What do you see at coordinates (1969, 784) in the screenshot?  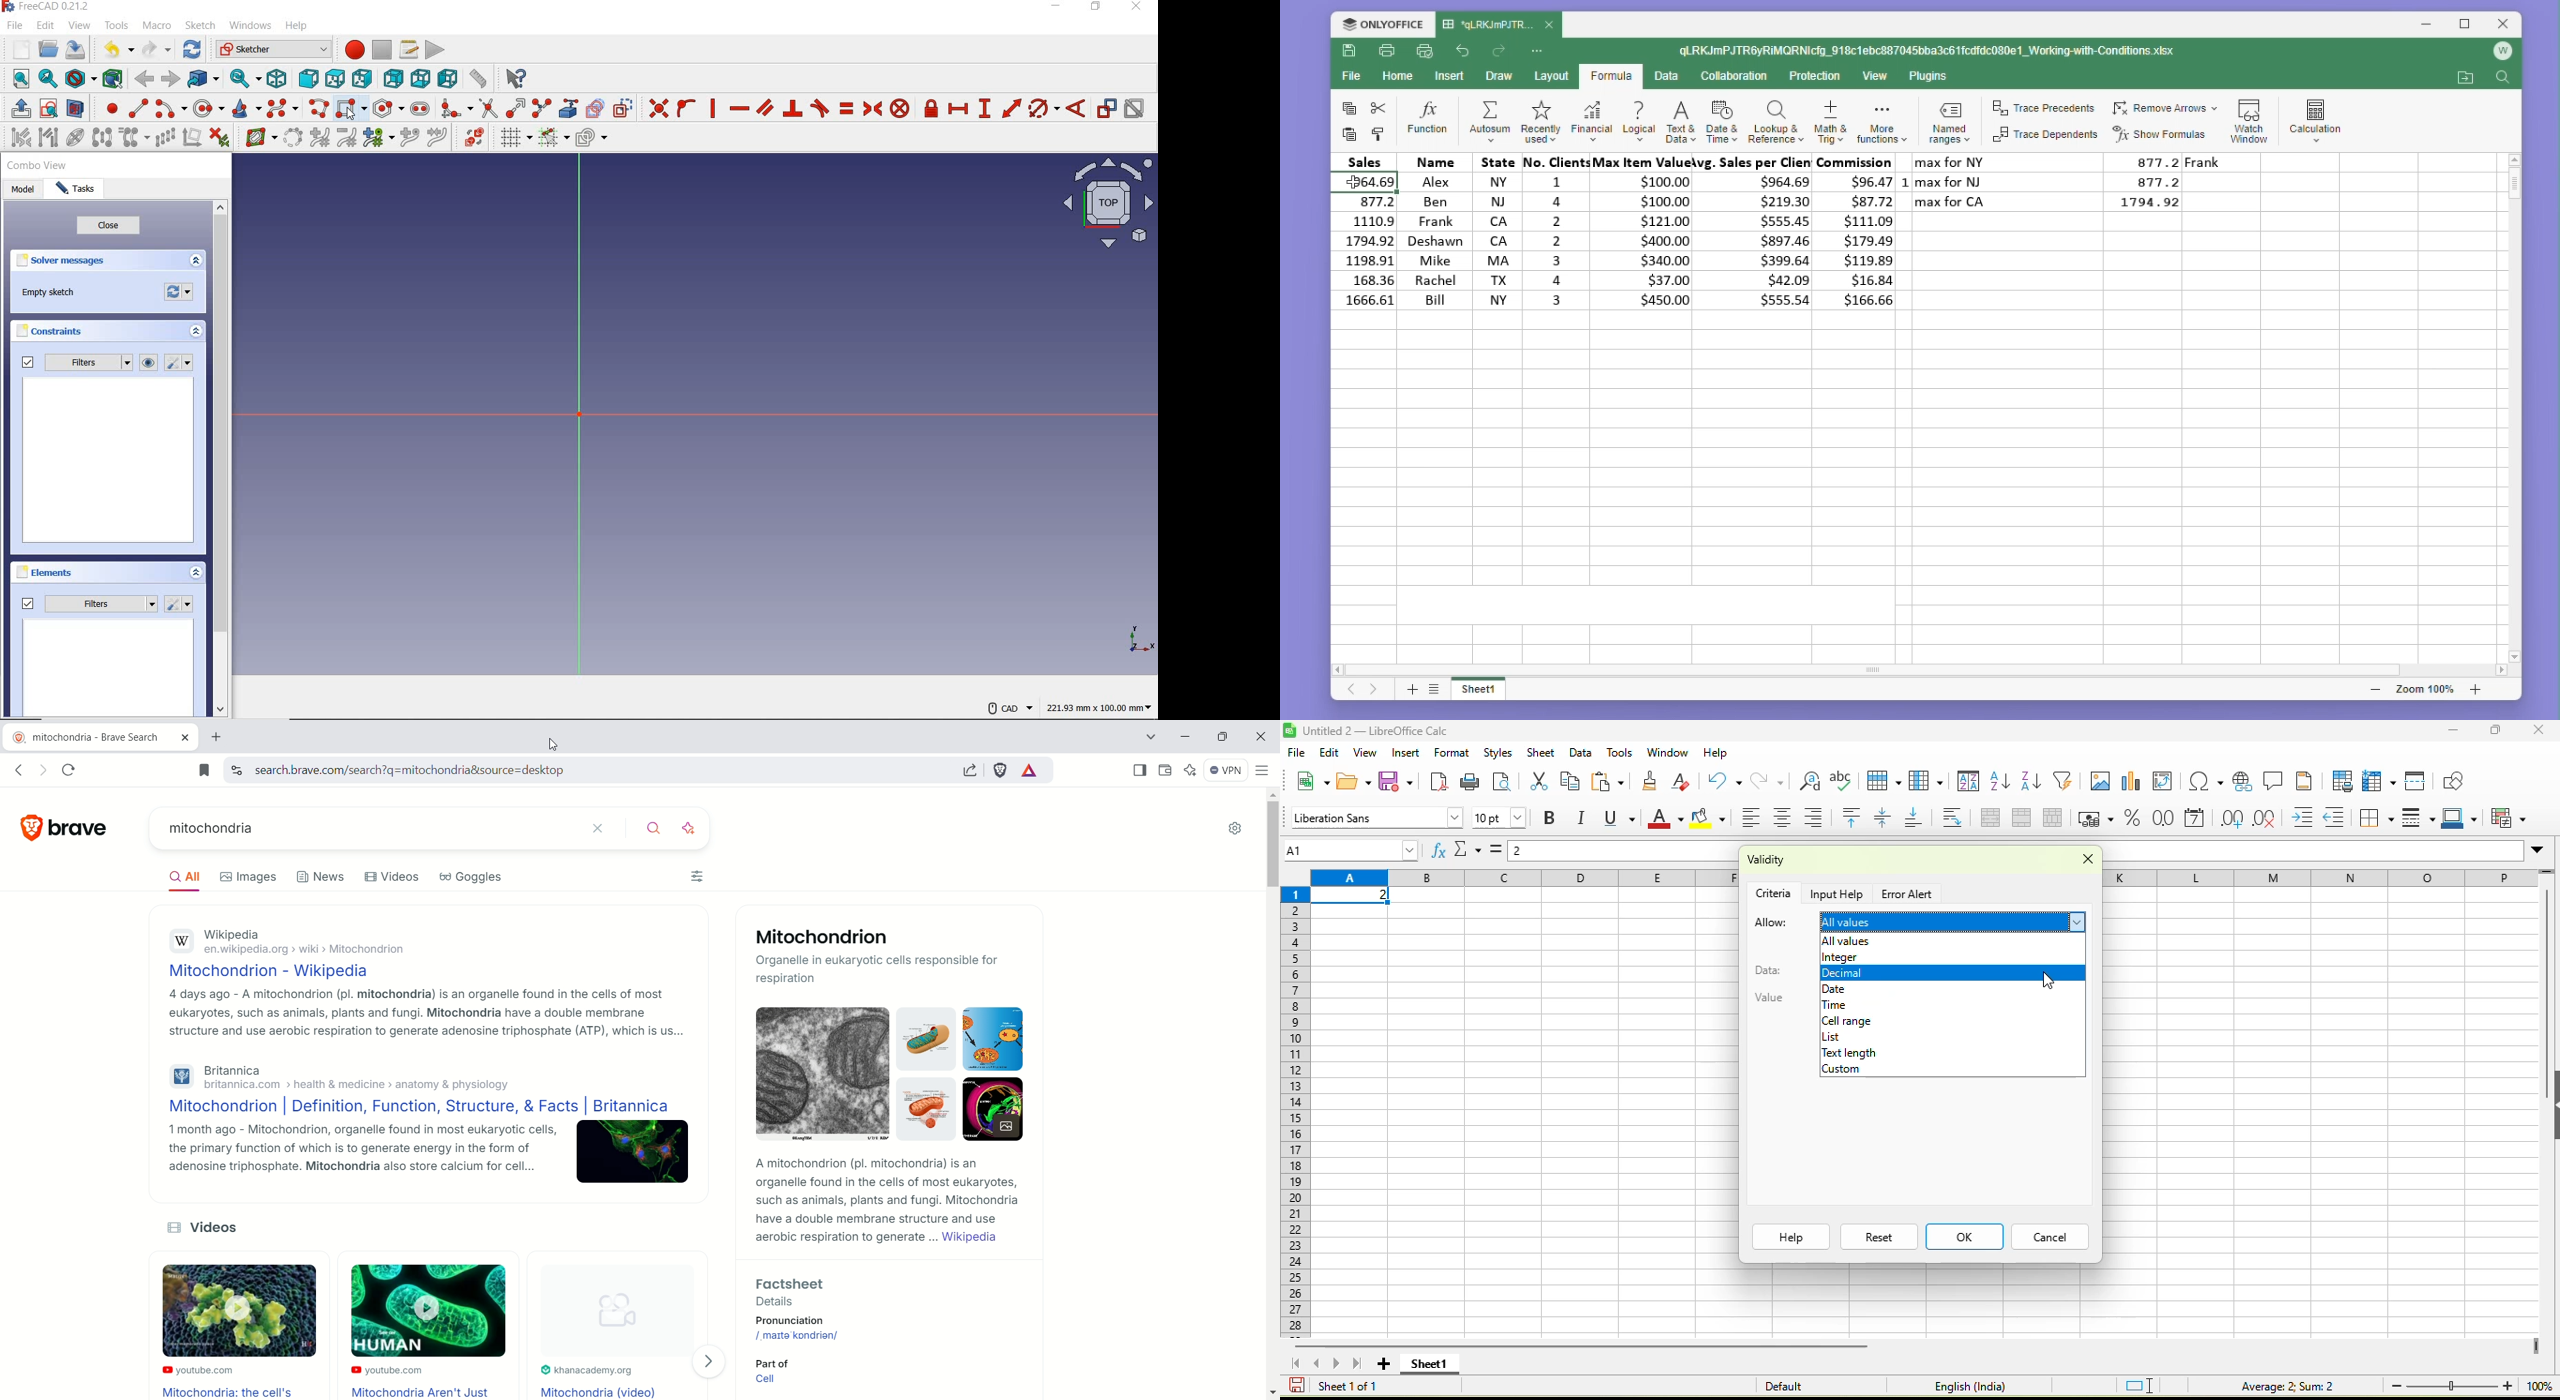 I see `sort` at bounding box center [1969, 784].